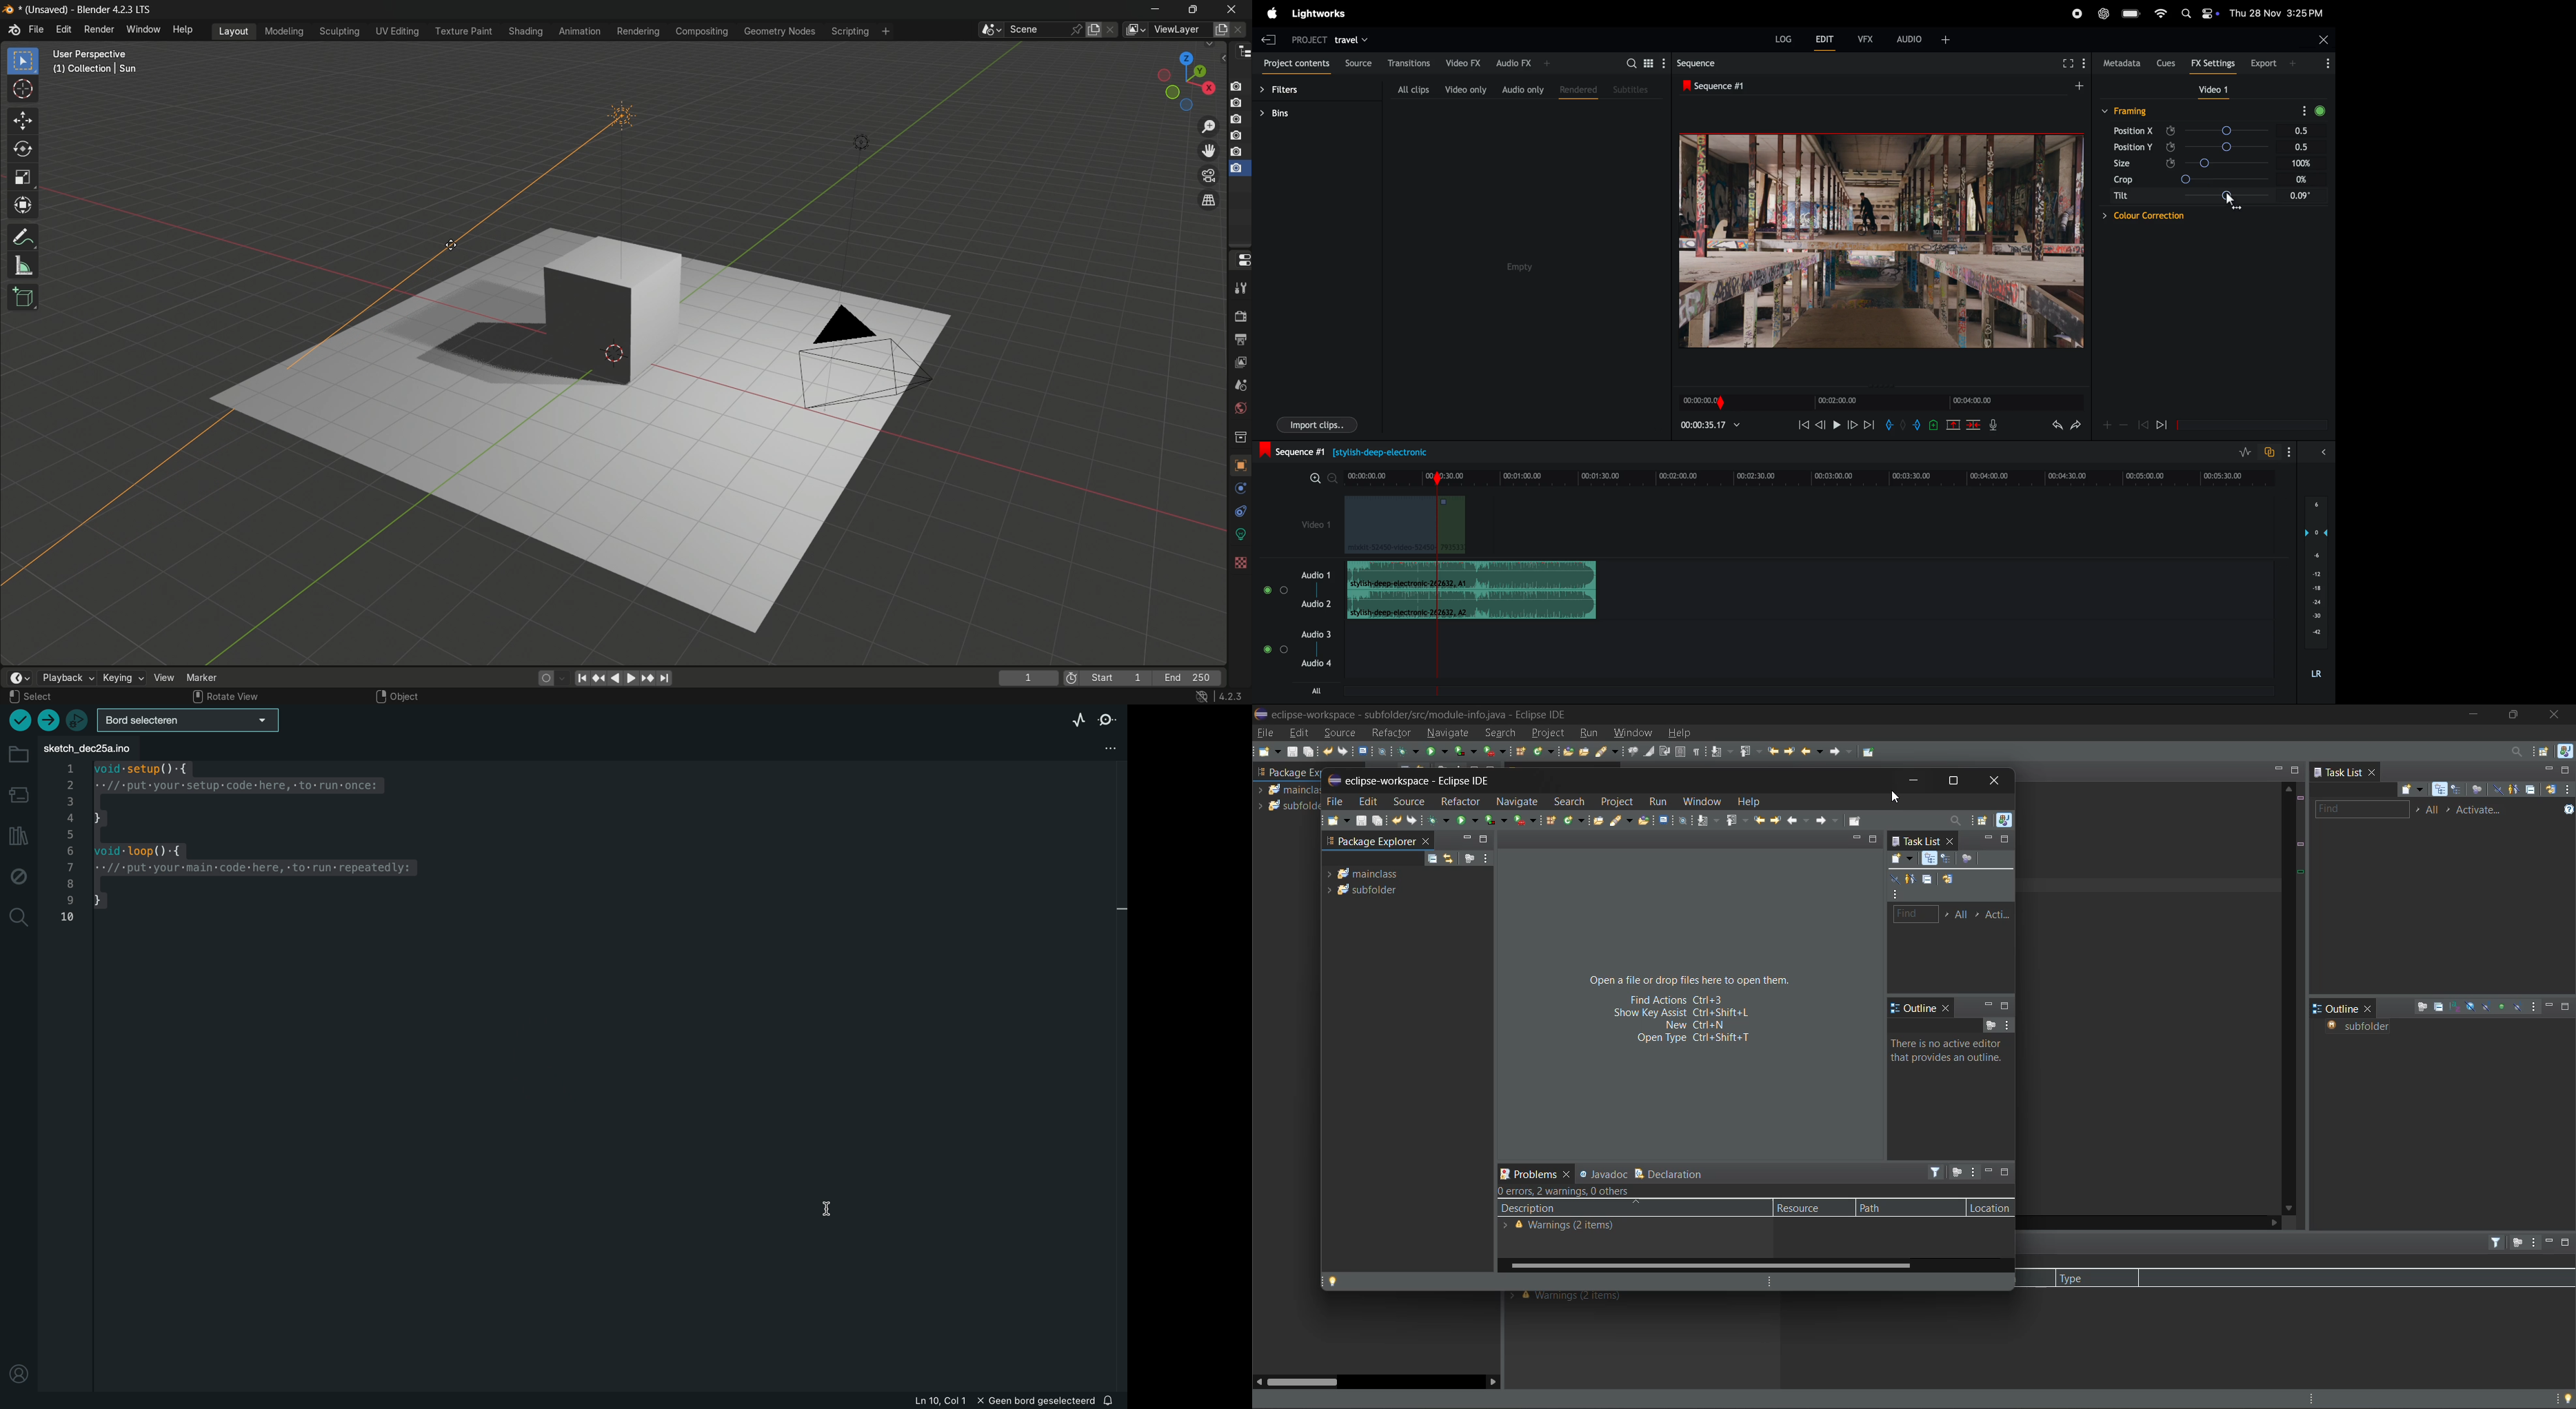  What do you see at coordinates (1591, 733) in the screenshot?
I see `run` at bounding box center [1591, 733].